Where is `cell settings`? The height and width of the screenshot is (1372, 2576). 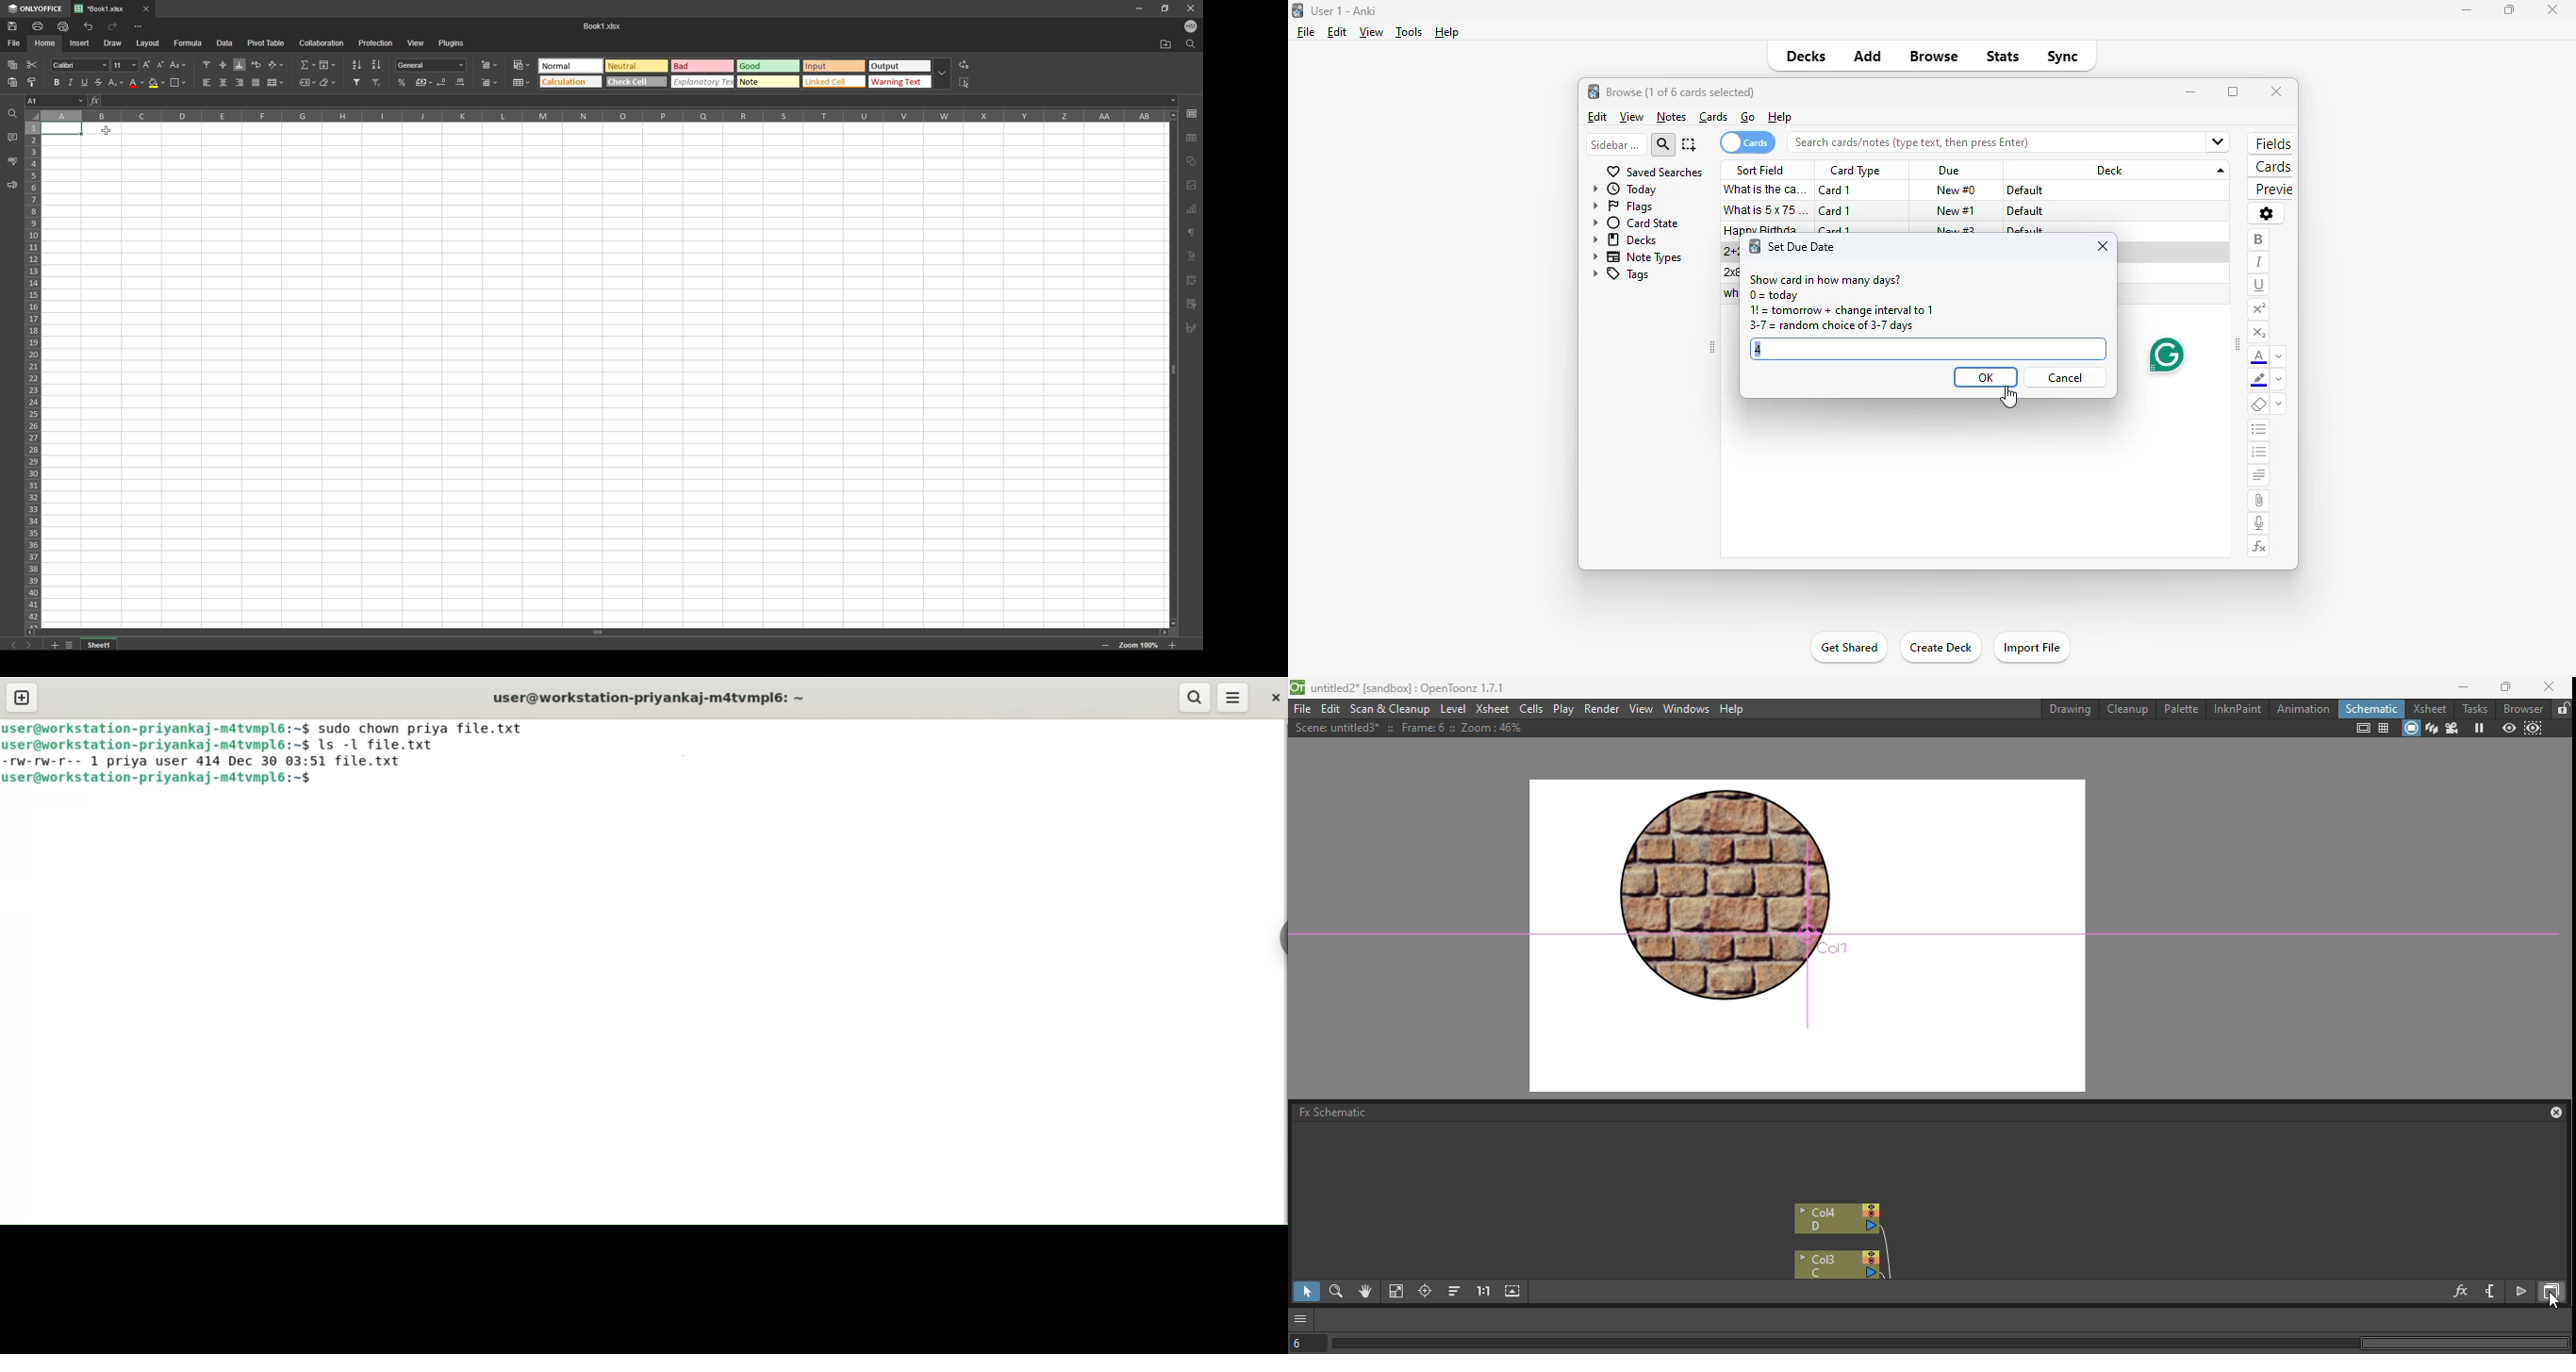 cell settings is located at coordinates (1192, 113).